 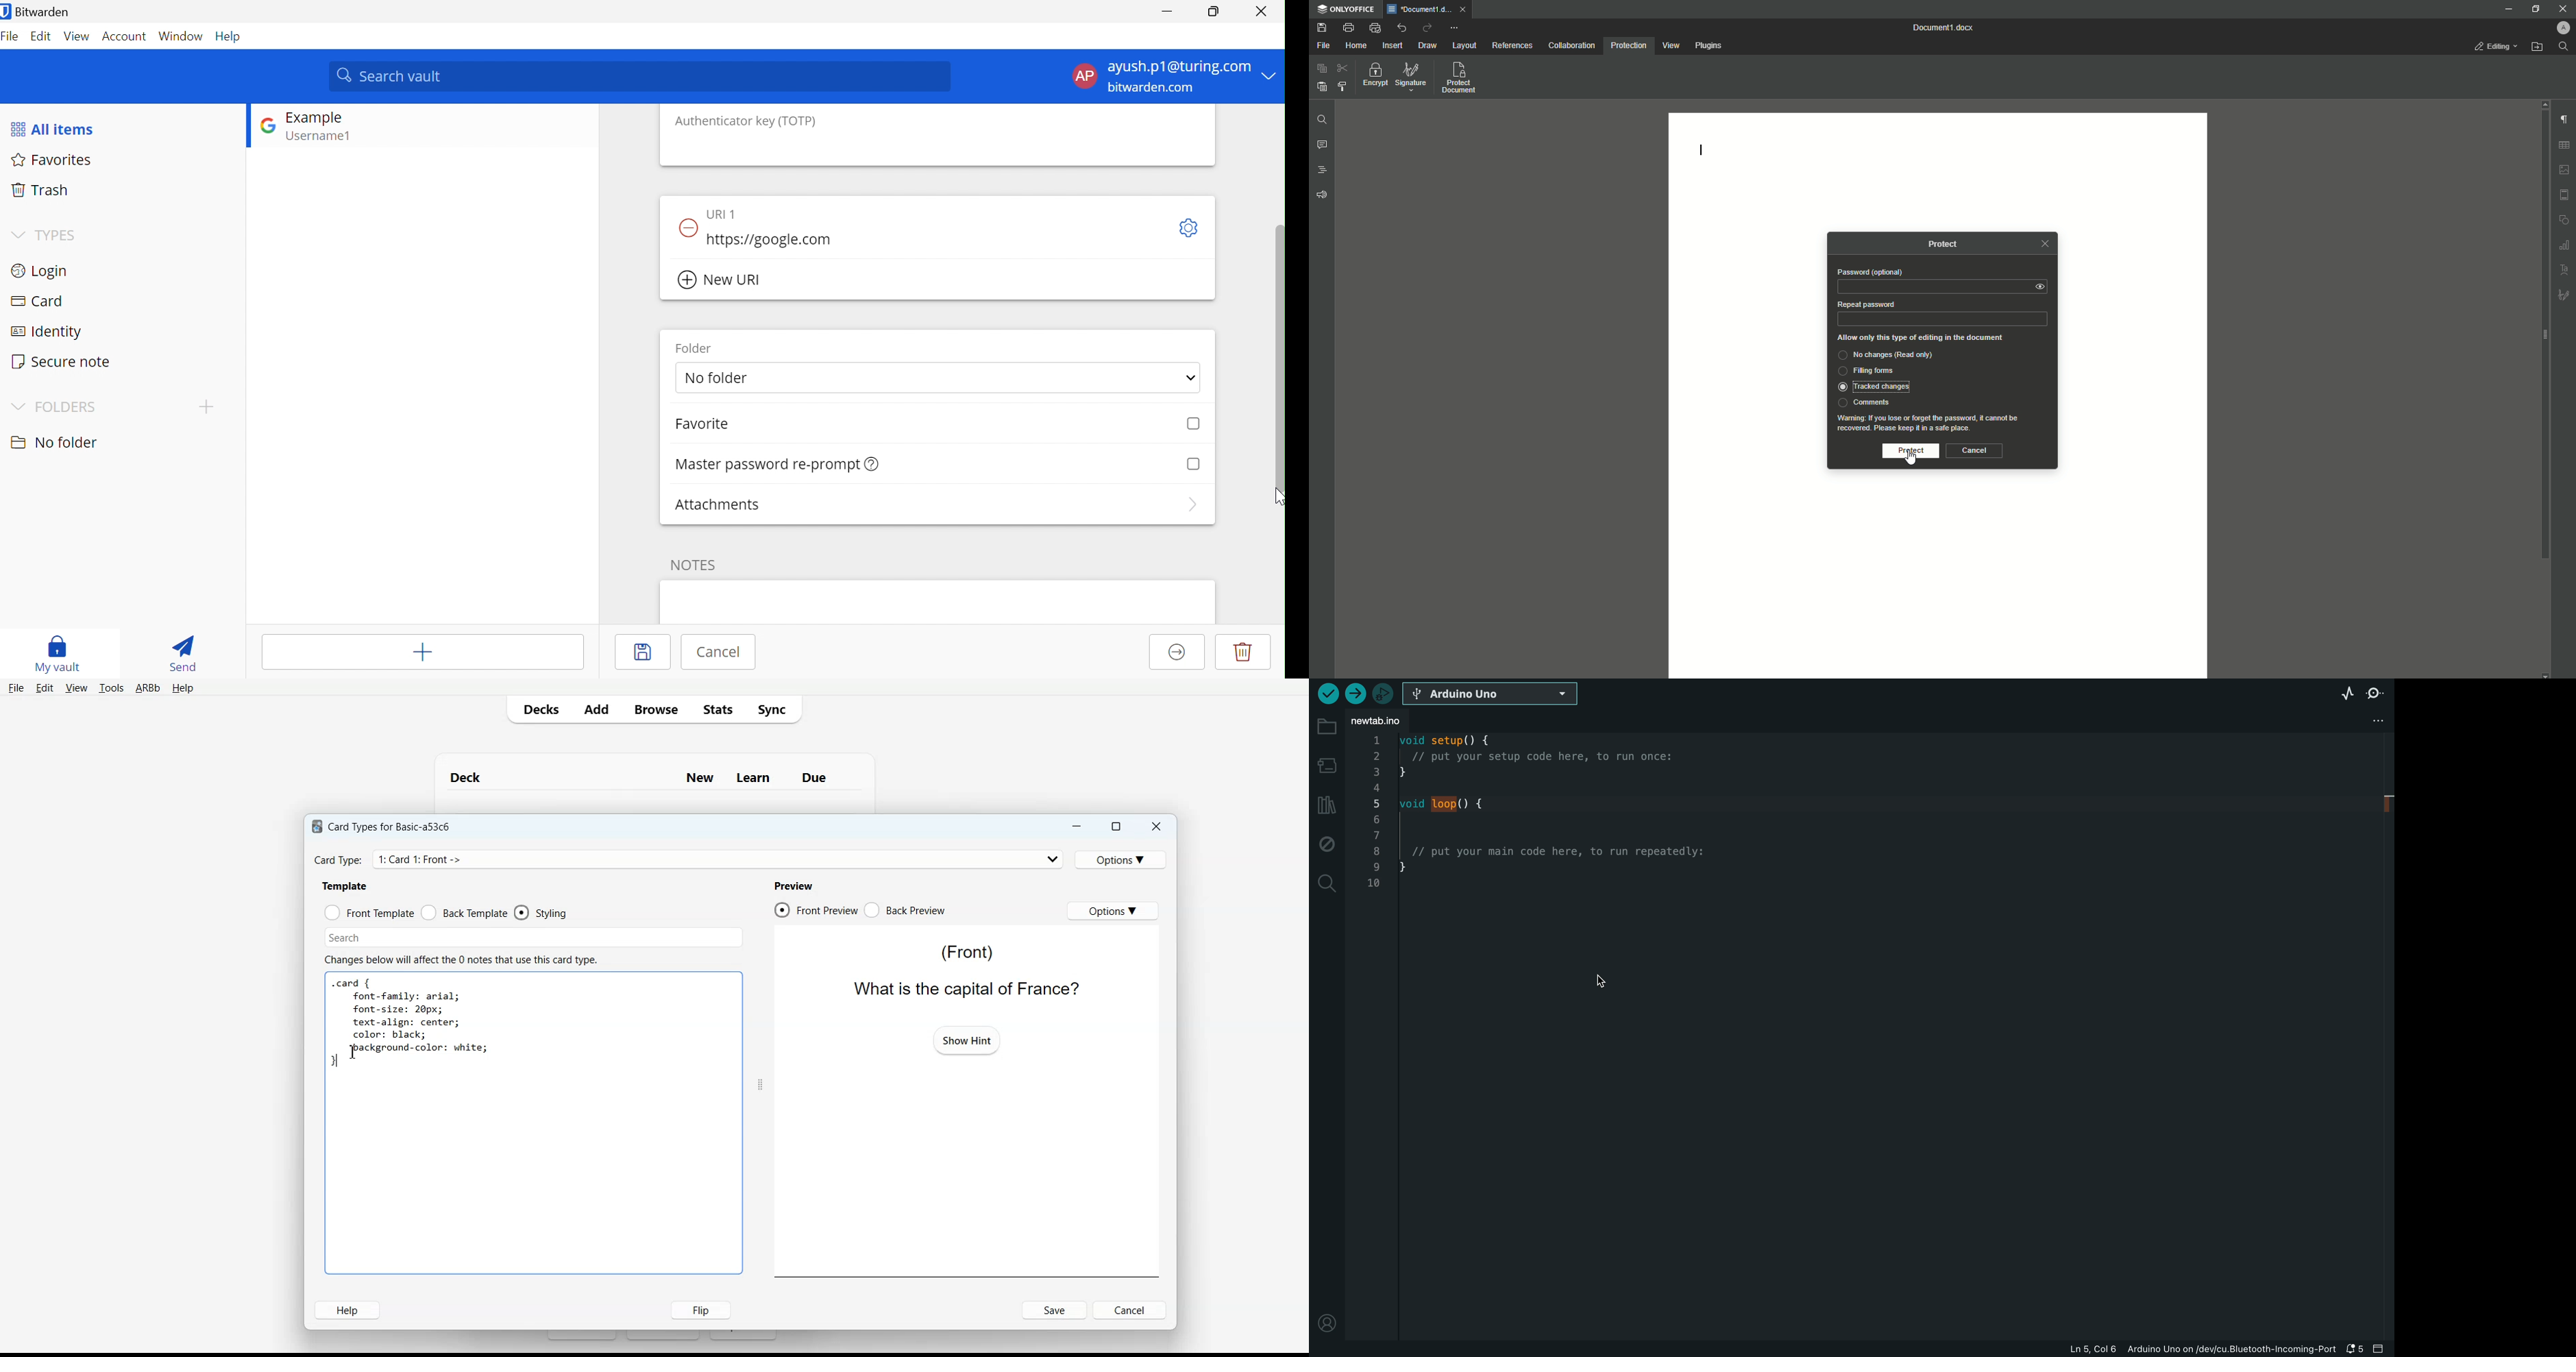 What do you see at coordinates (1165, 11) in the screenshot?
I see `Minimize` at bounding box center [1165, 11].